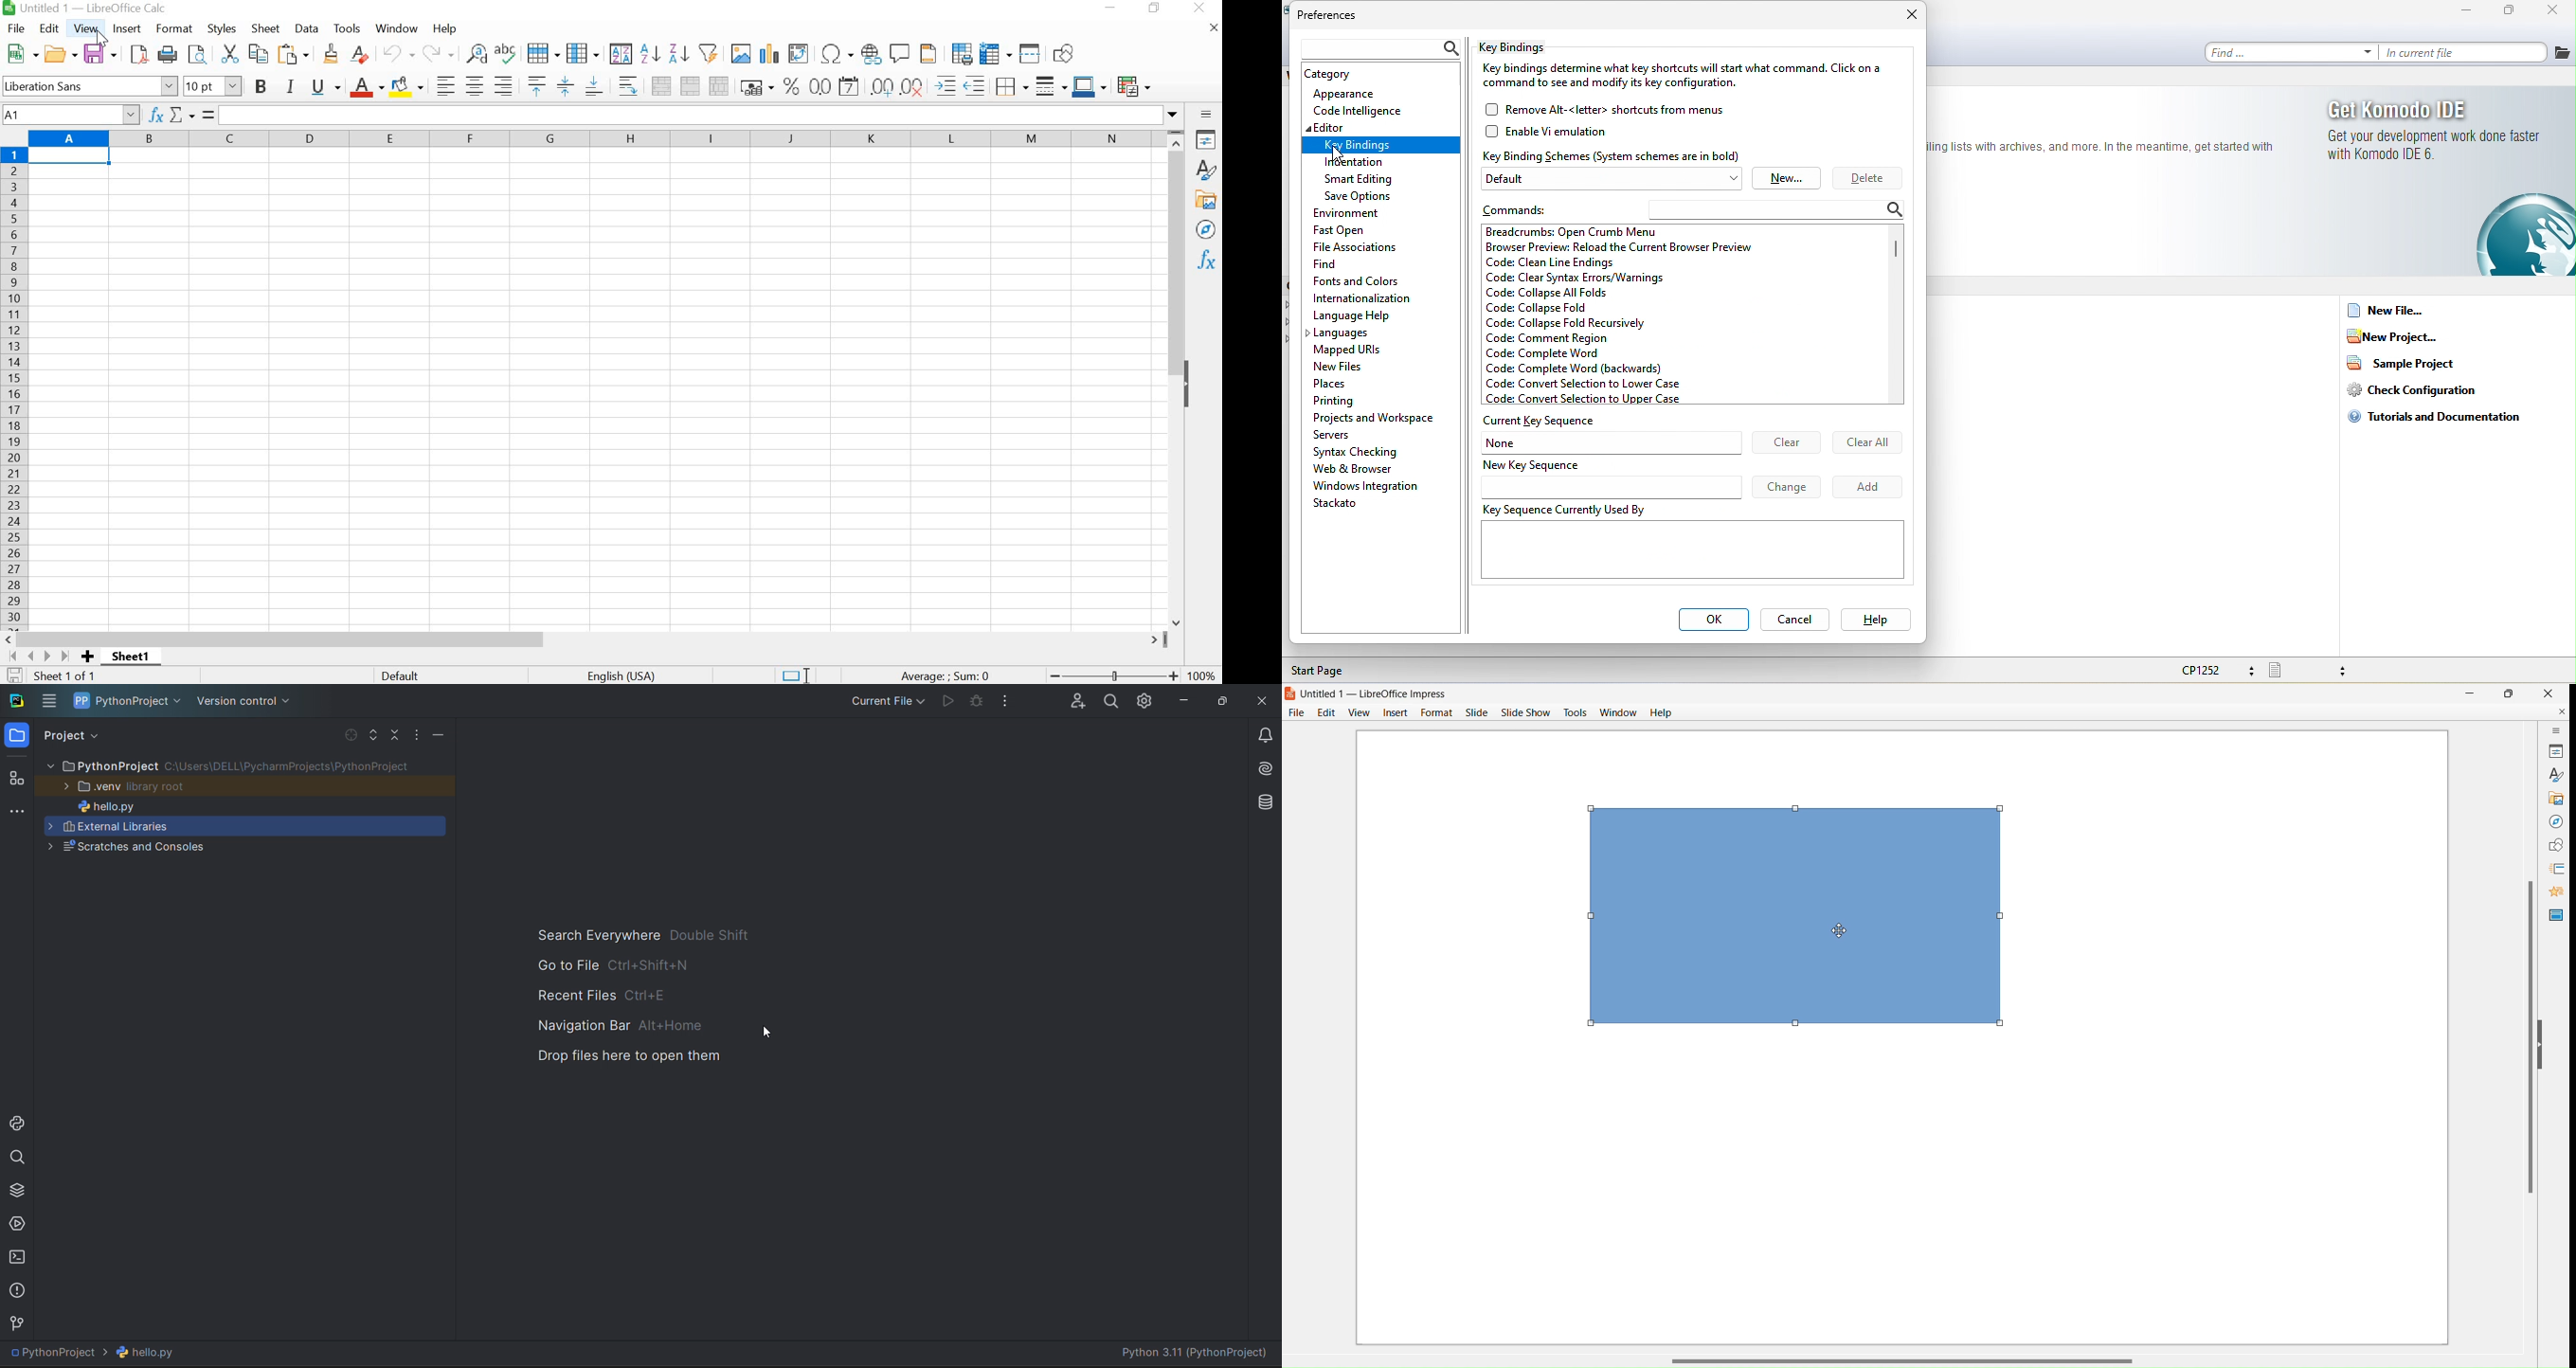 The width and height of the screenshot is (2576, 1372). I want to click on code comment region, so click(1568, 339).